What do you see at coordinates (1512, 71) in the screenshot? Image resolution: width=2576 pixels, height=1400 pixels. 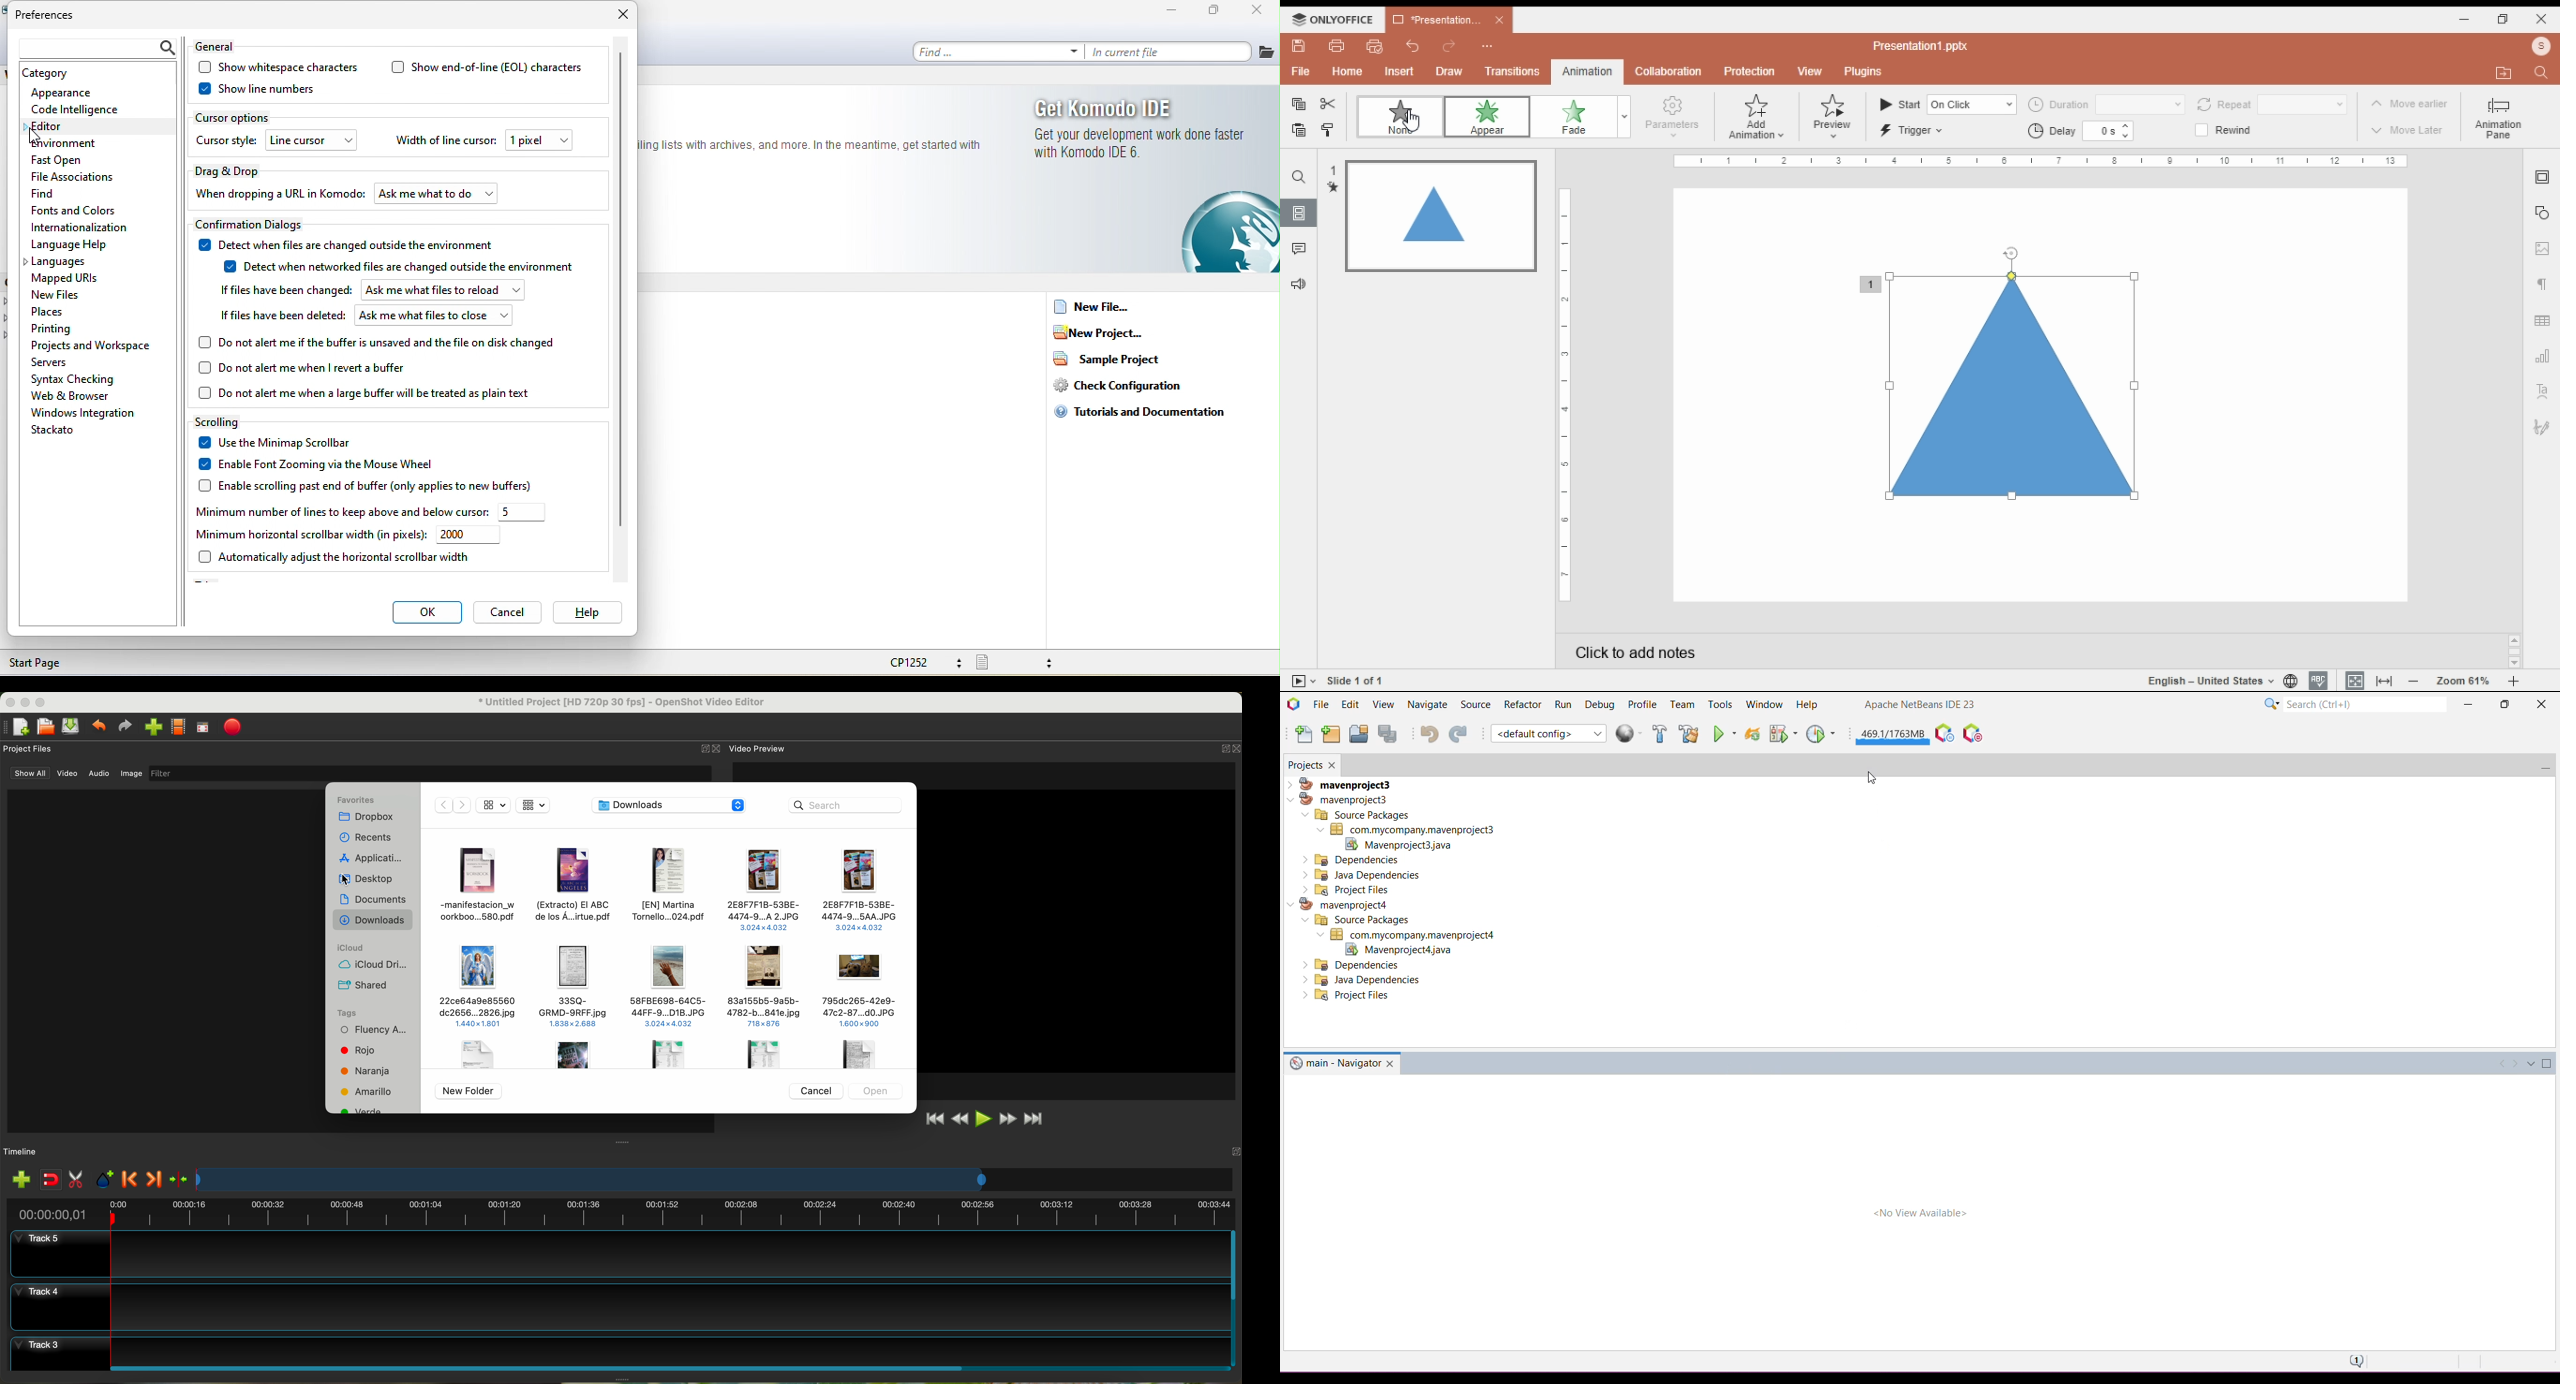 I see `transitions` at bounding box center [1512, 71].